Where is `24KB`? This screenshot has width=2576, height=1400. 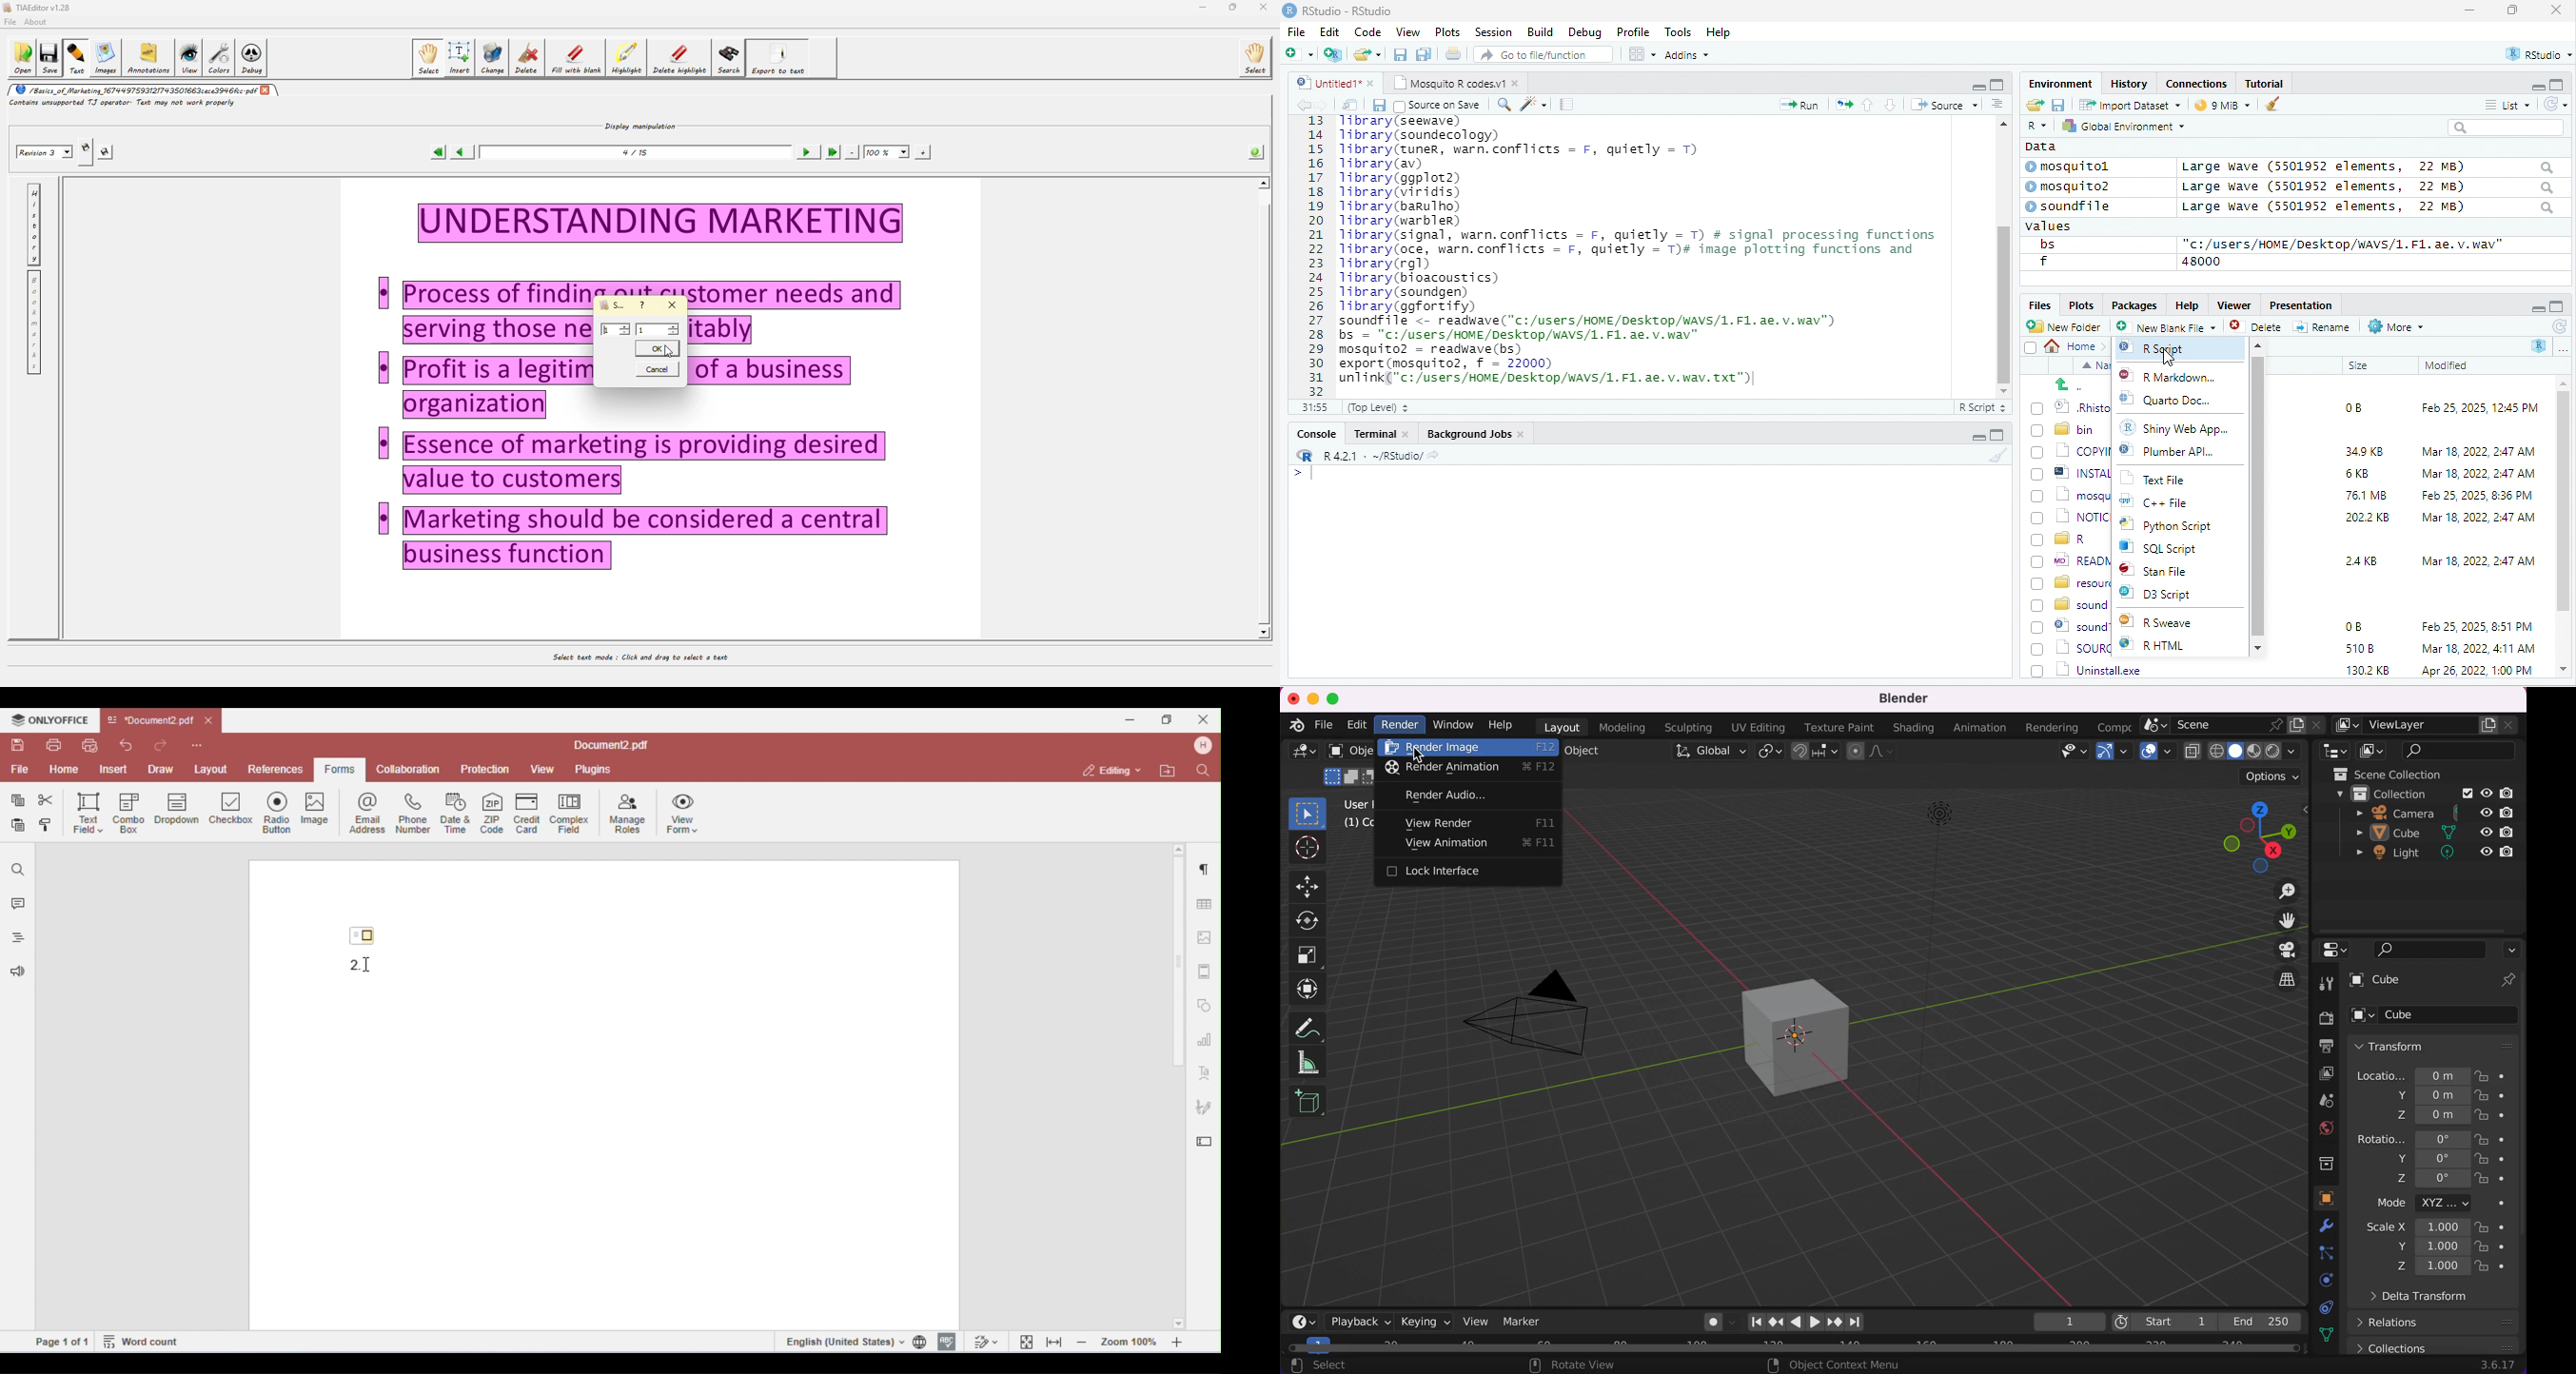
24KB is located at coordinates (2358, 559).